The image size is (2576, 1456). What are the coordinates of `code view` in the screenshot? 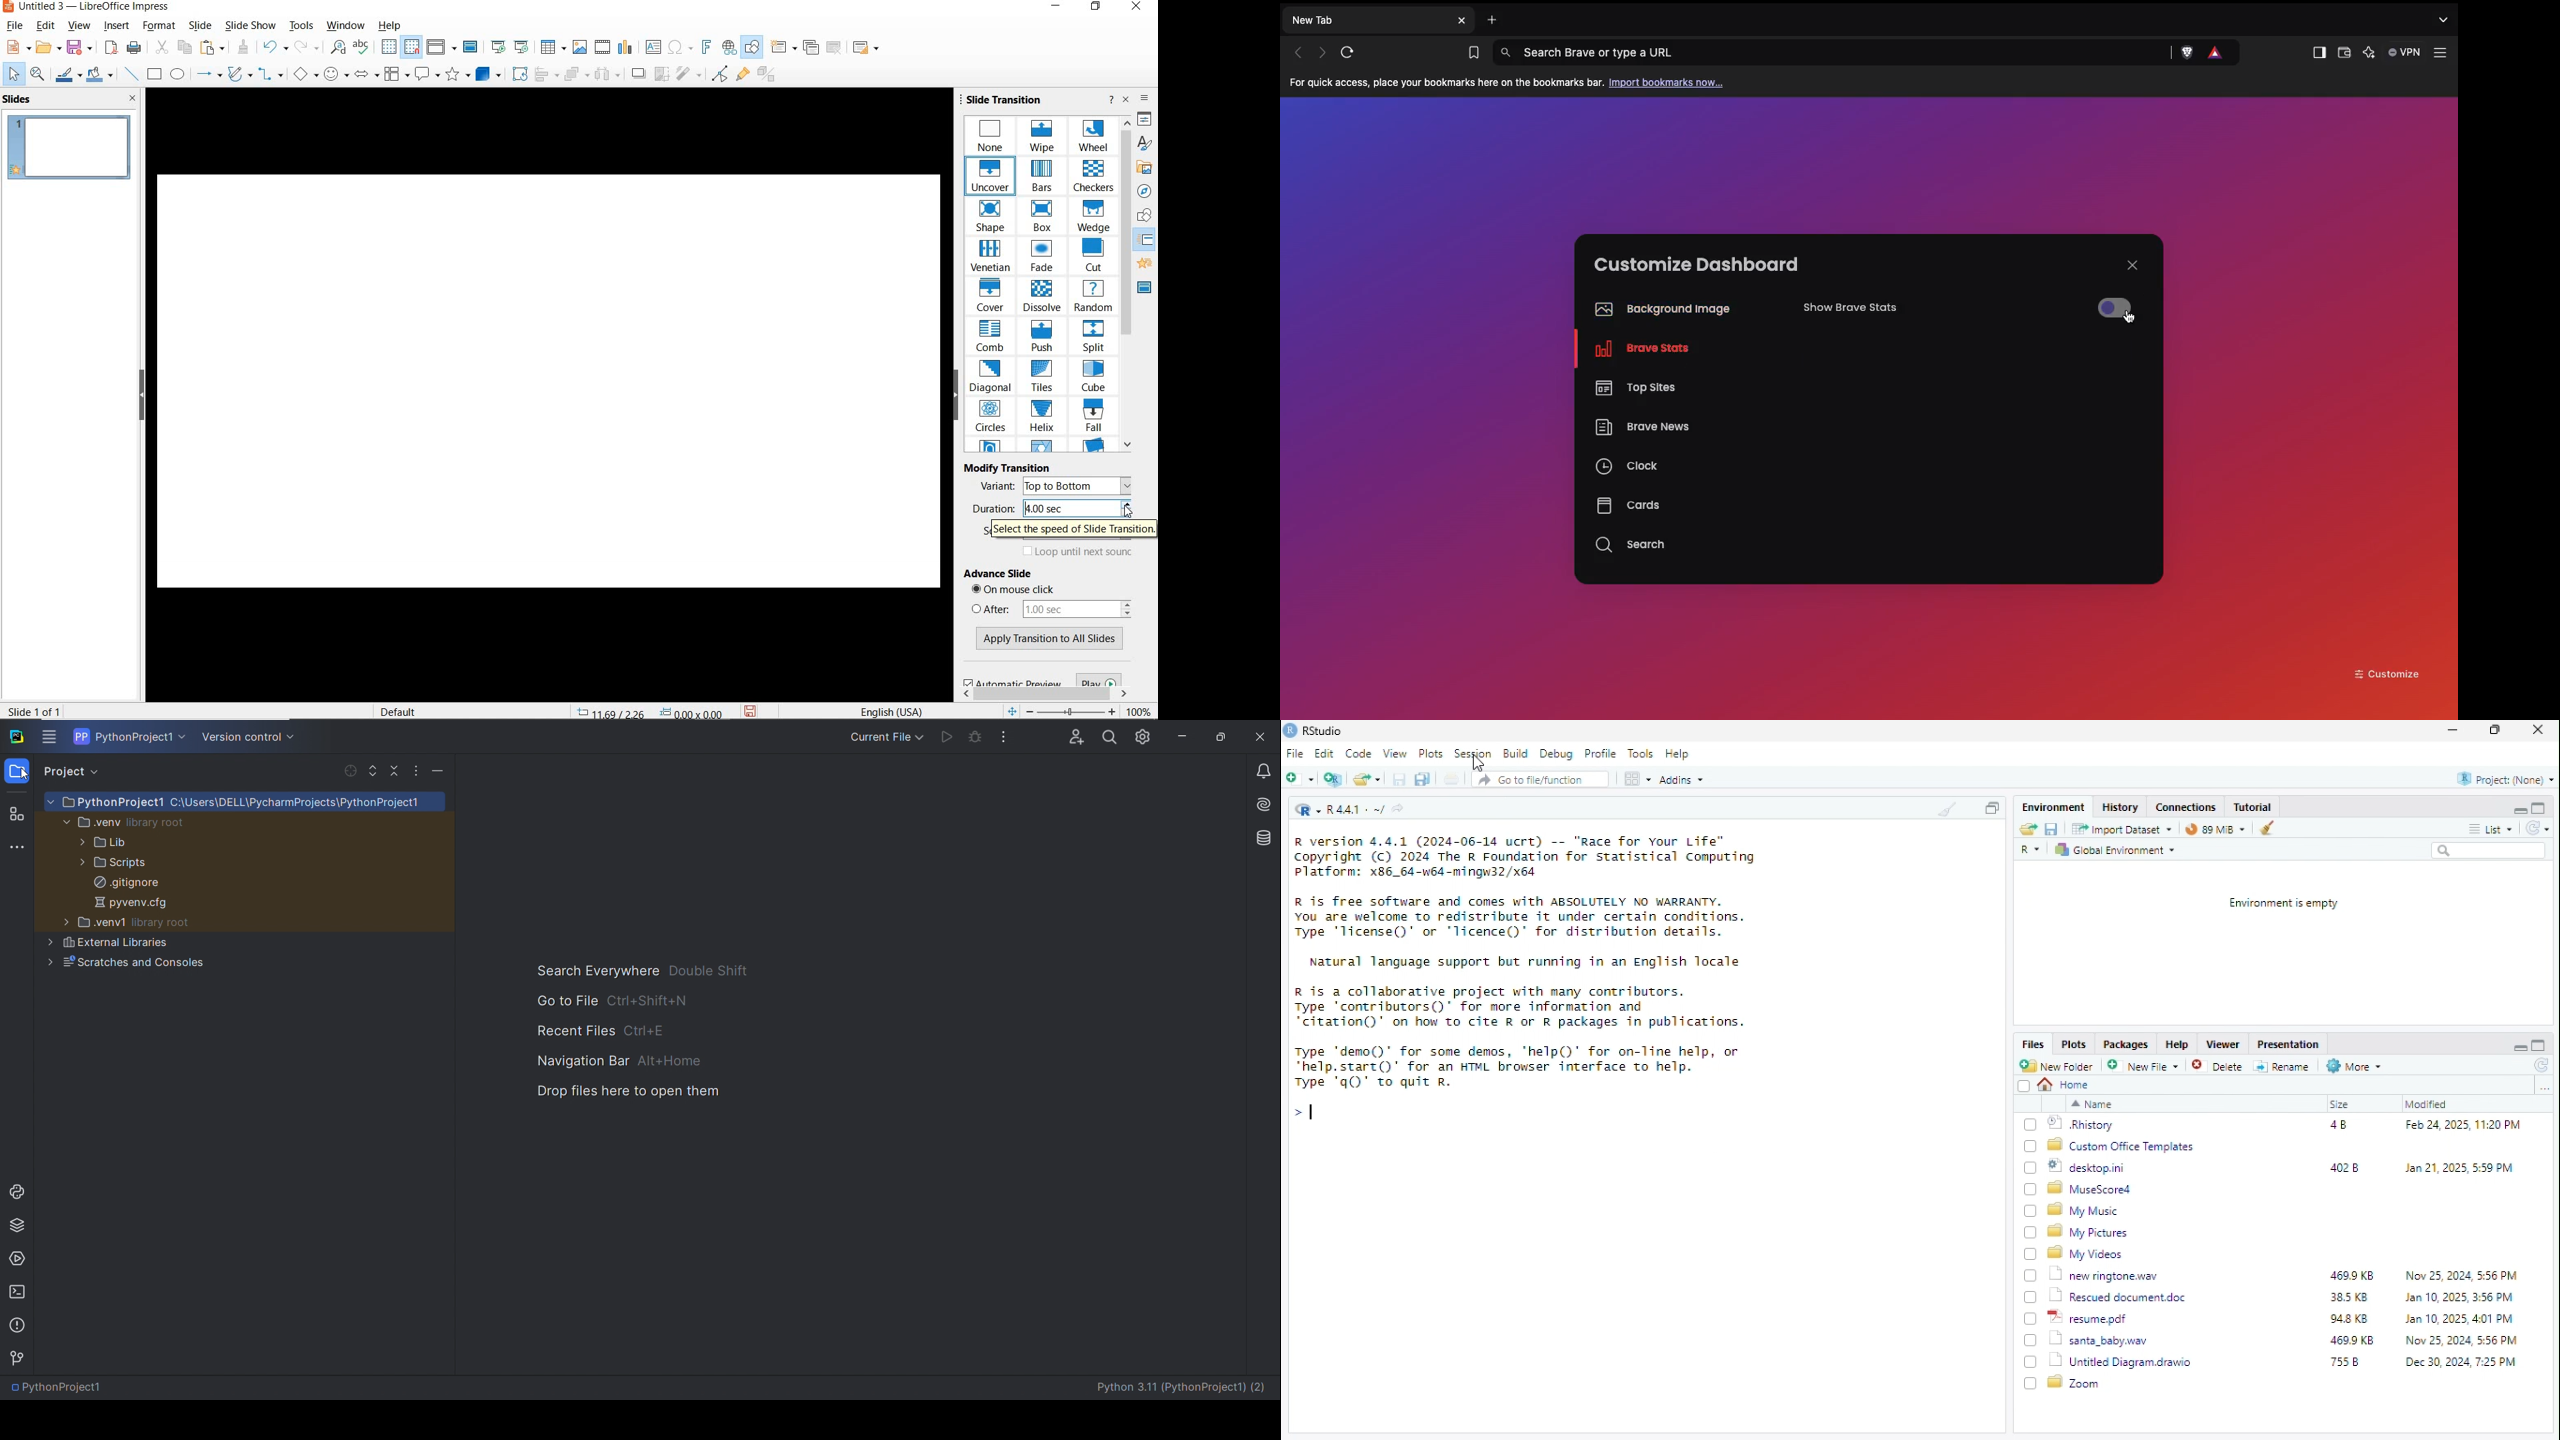 It's located at (1639, 778).